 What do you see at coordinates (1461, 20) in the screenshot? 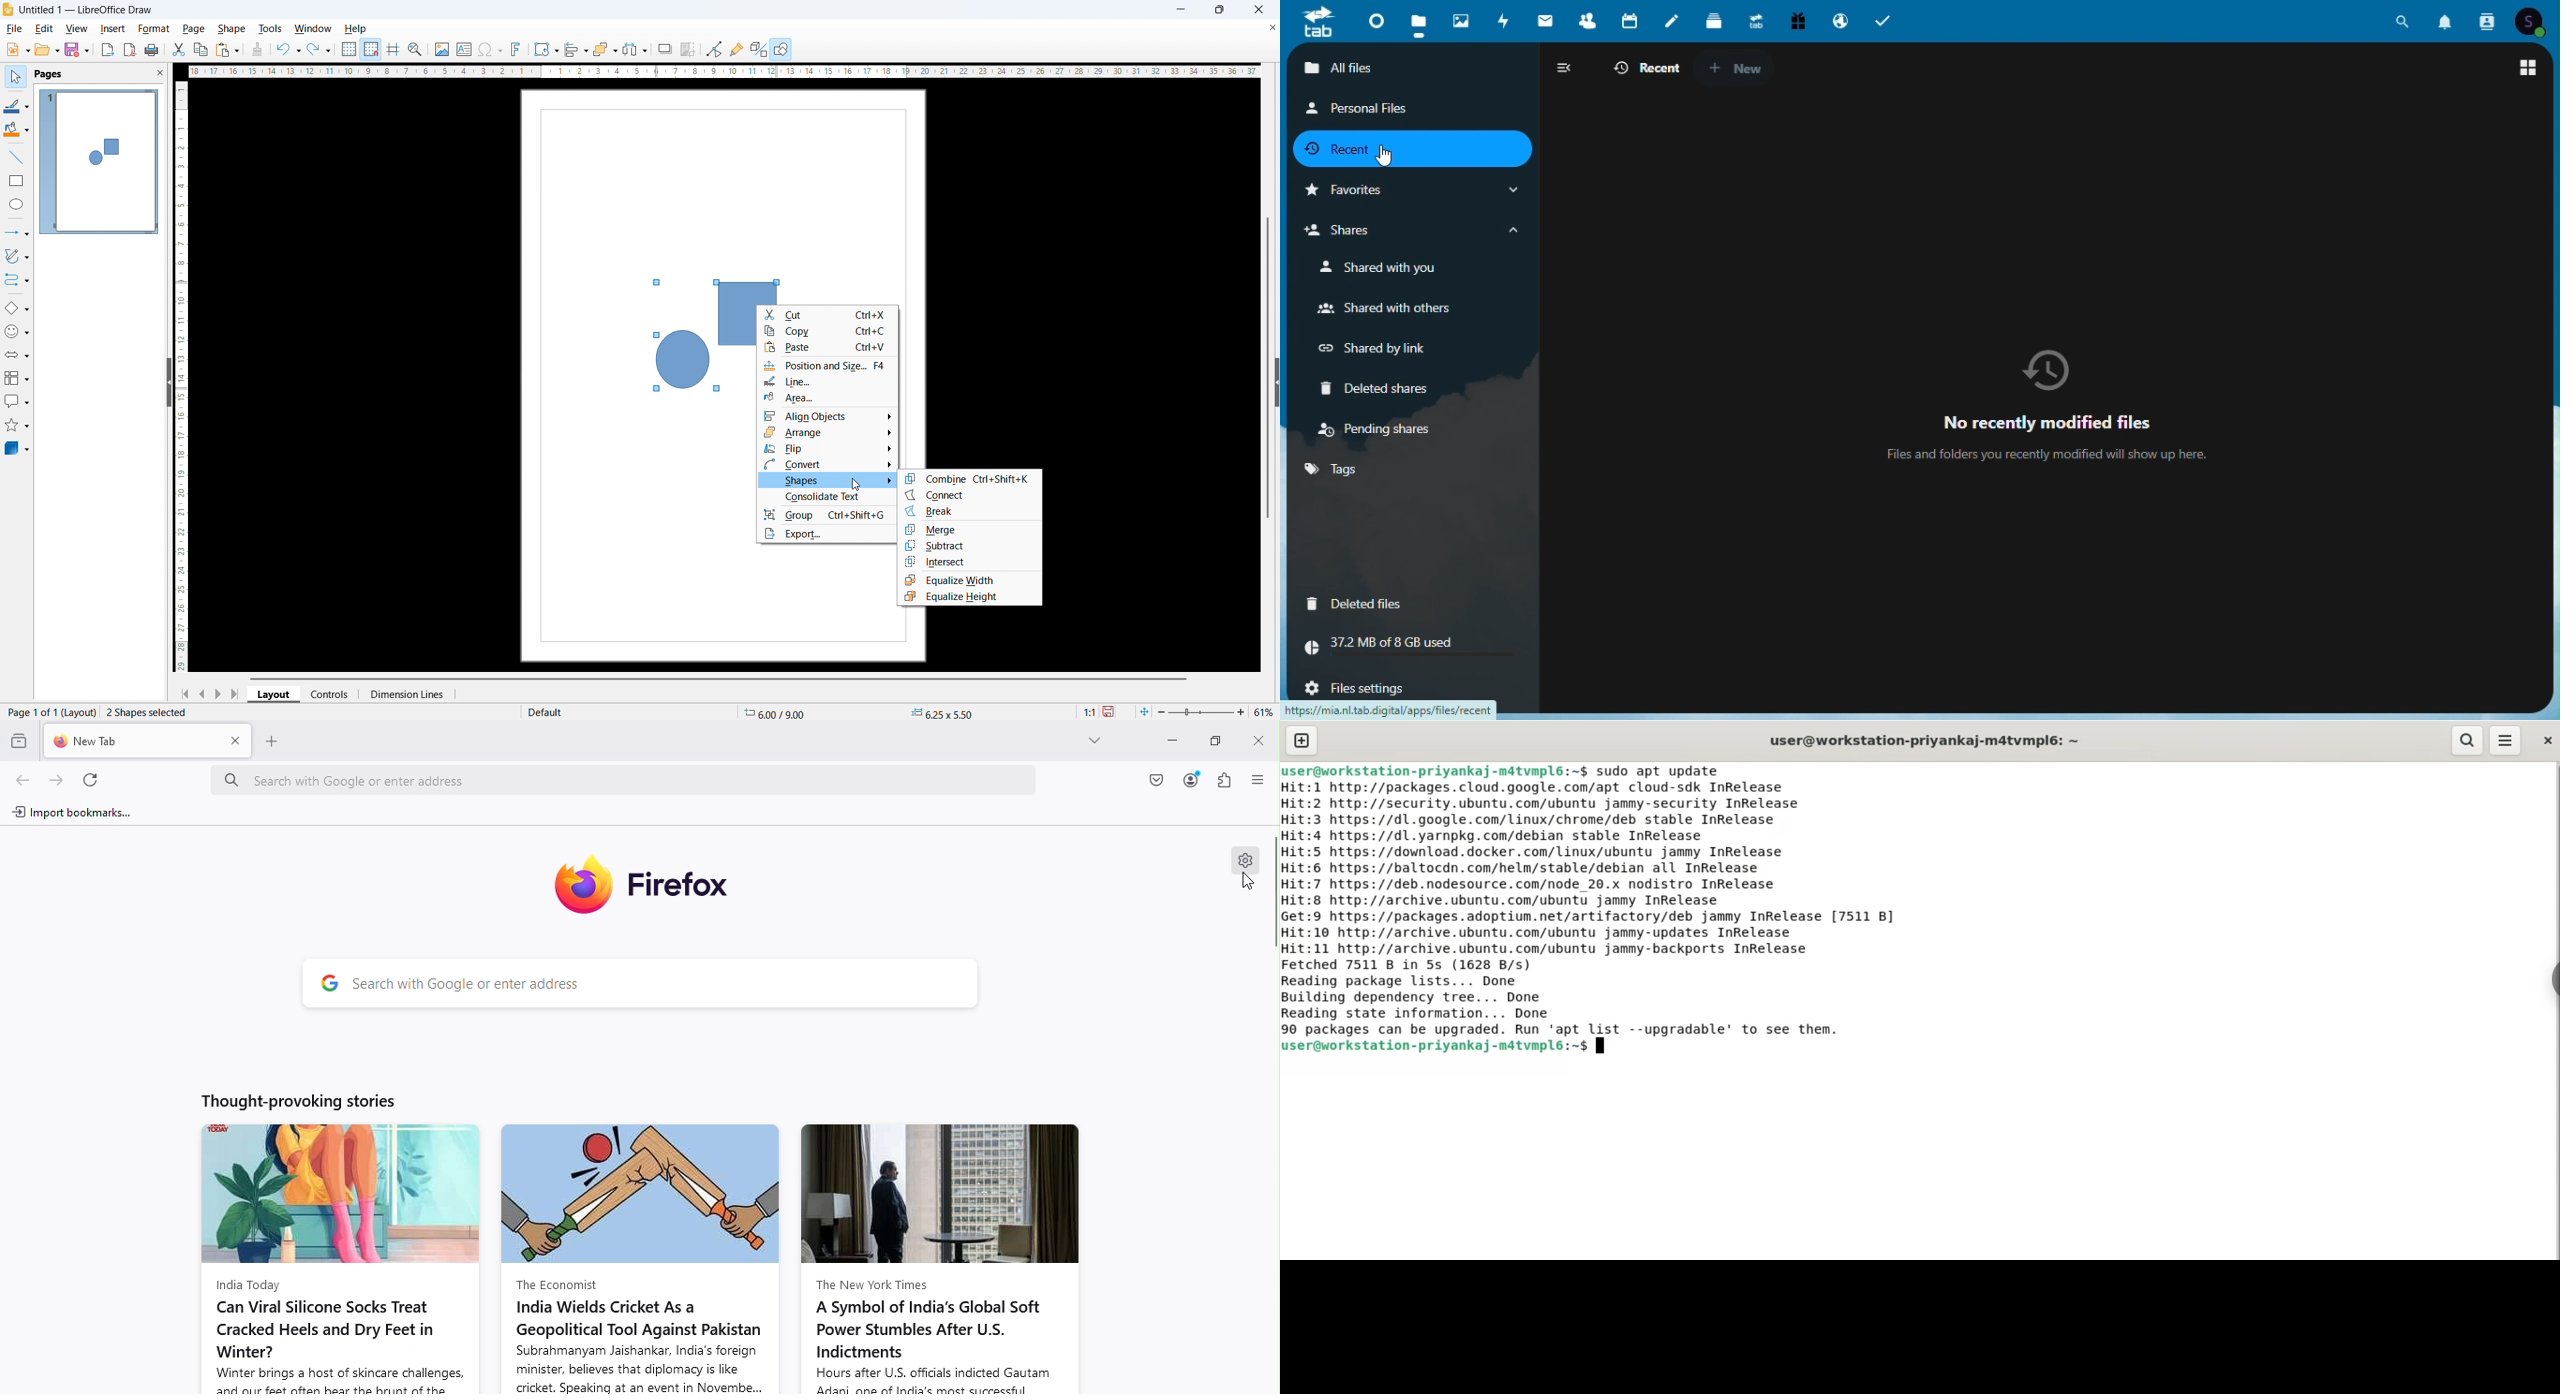
I see `Photos` at bounding box center [1461, 20].